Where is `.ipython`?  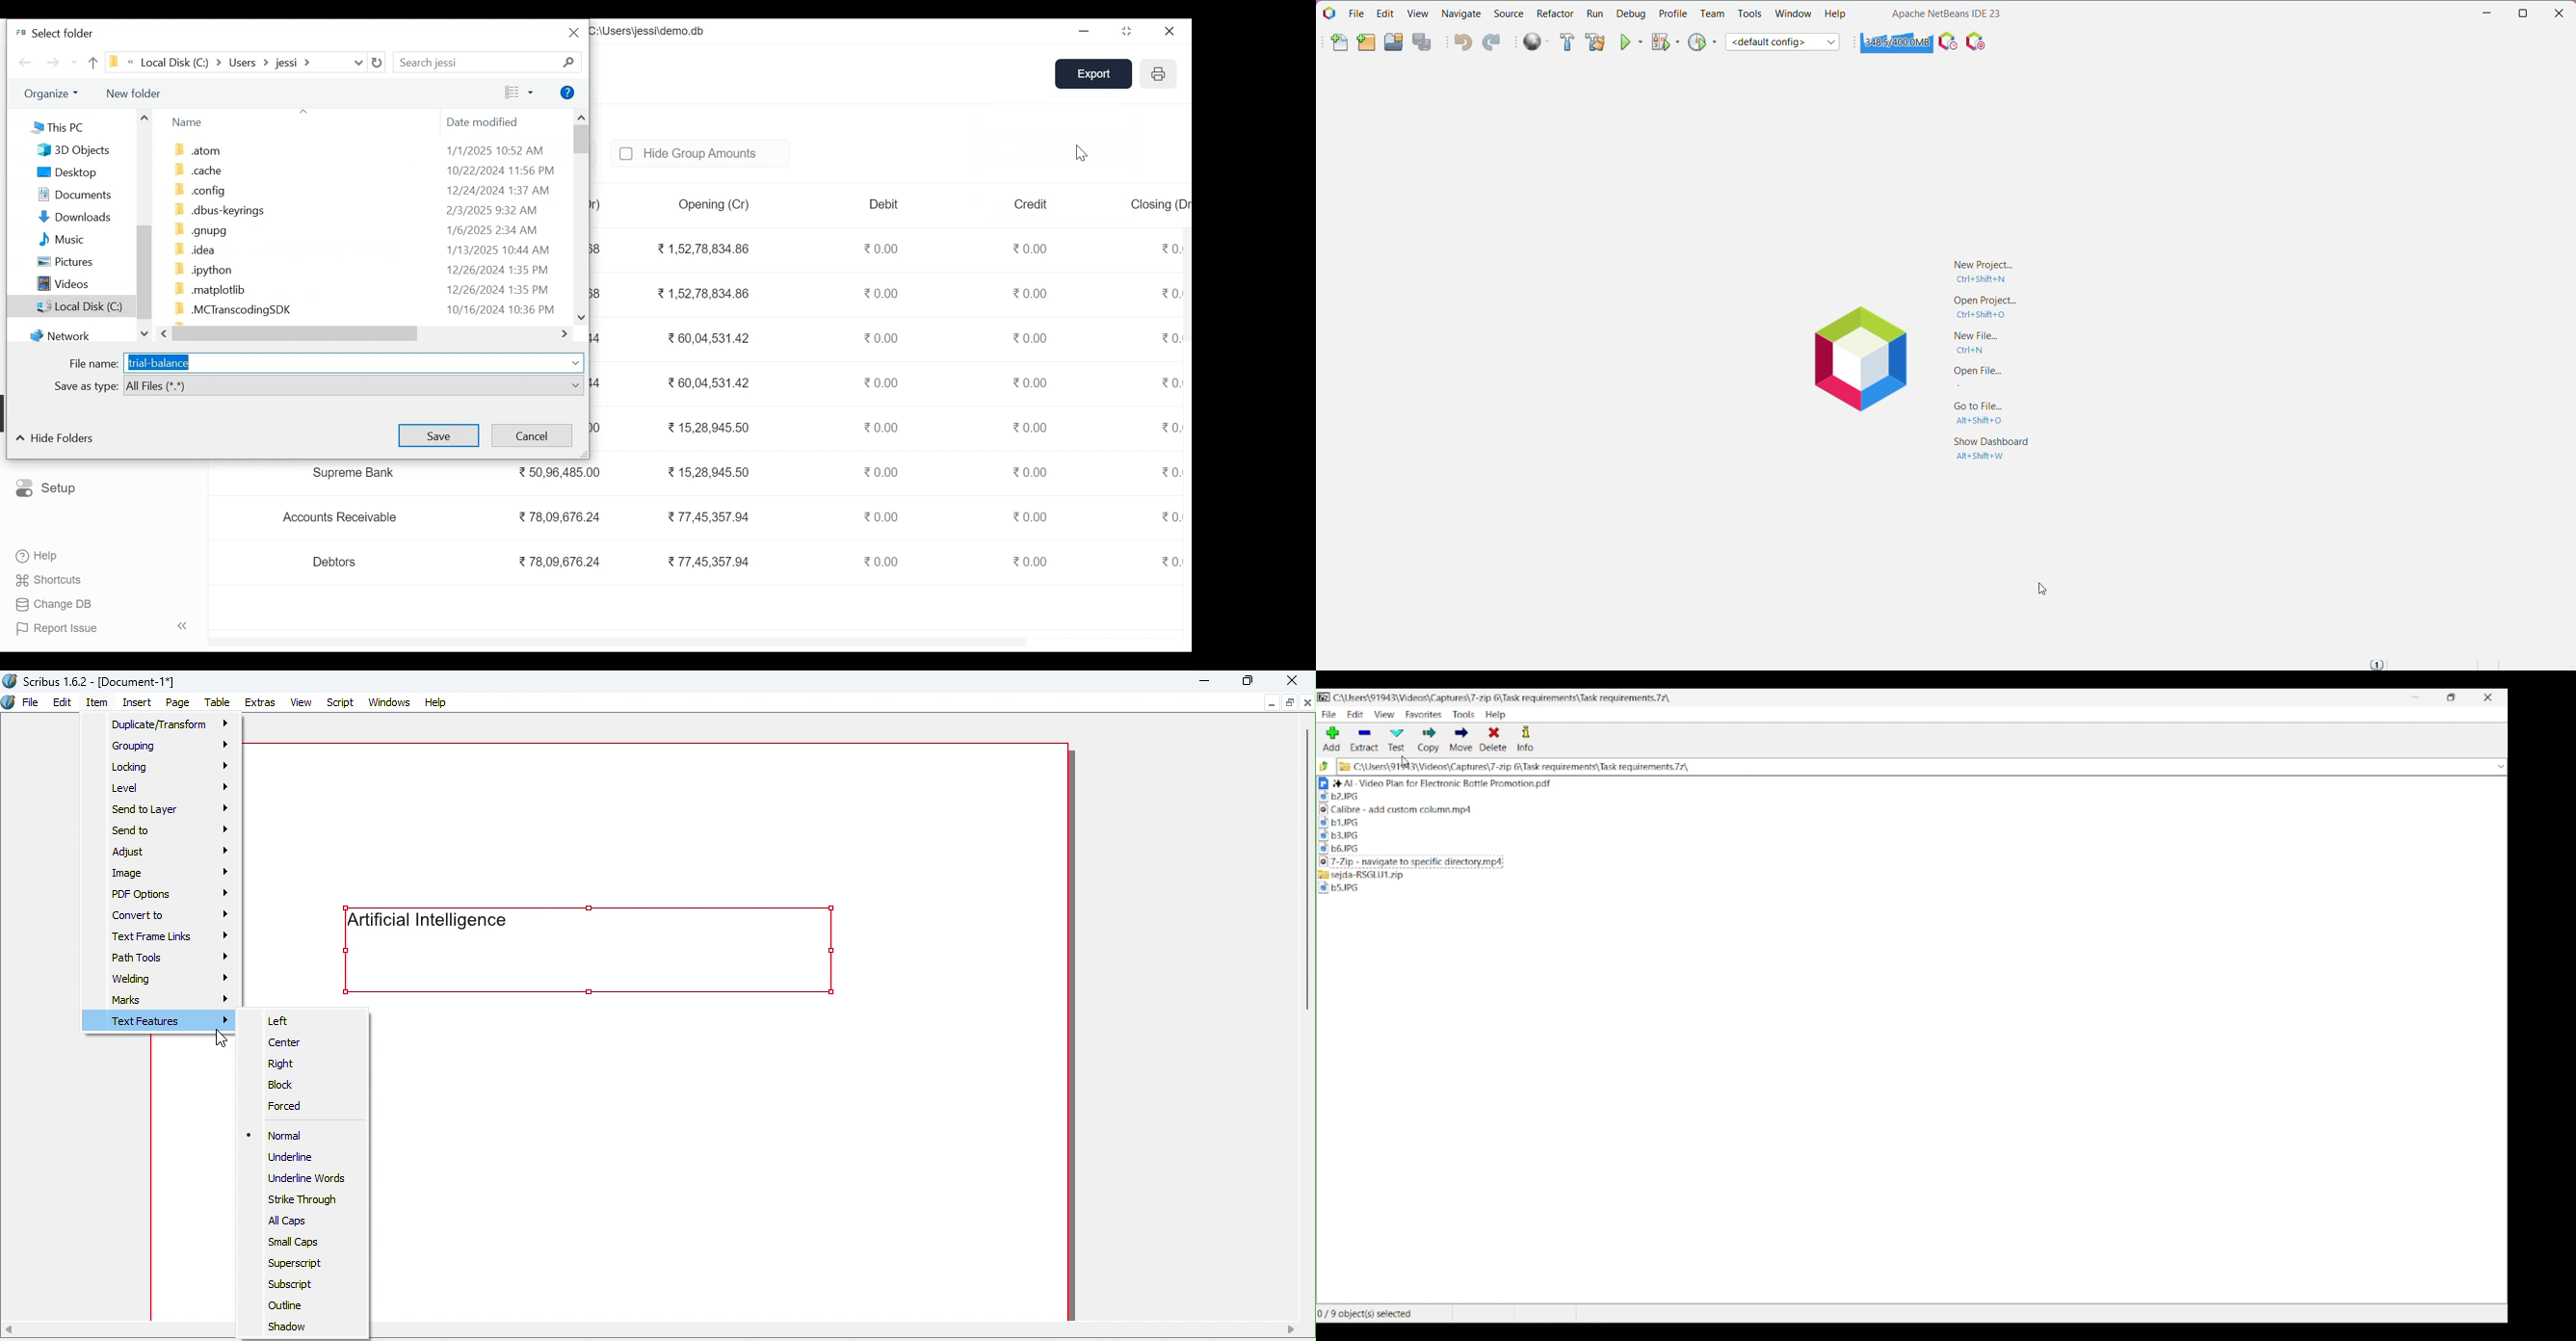
.ipython is located at coordinates (202, 269).